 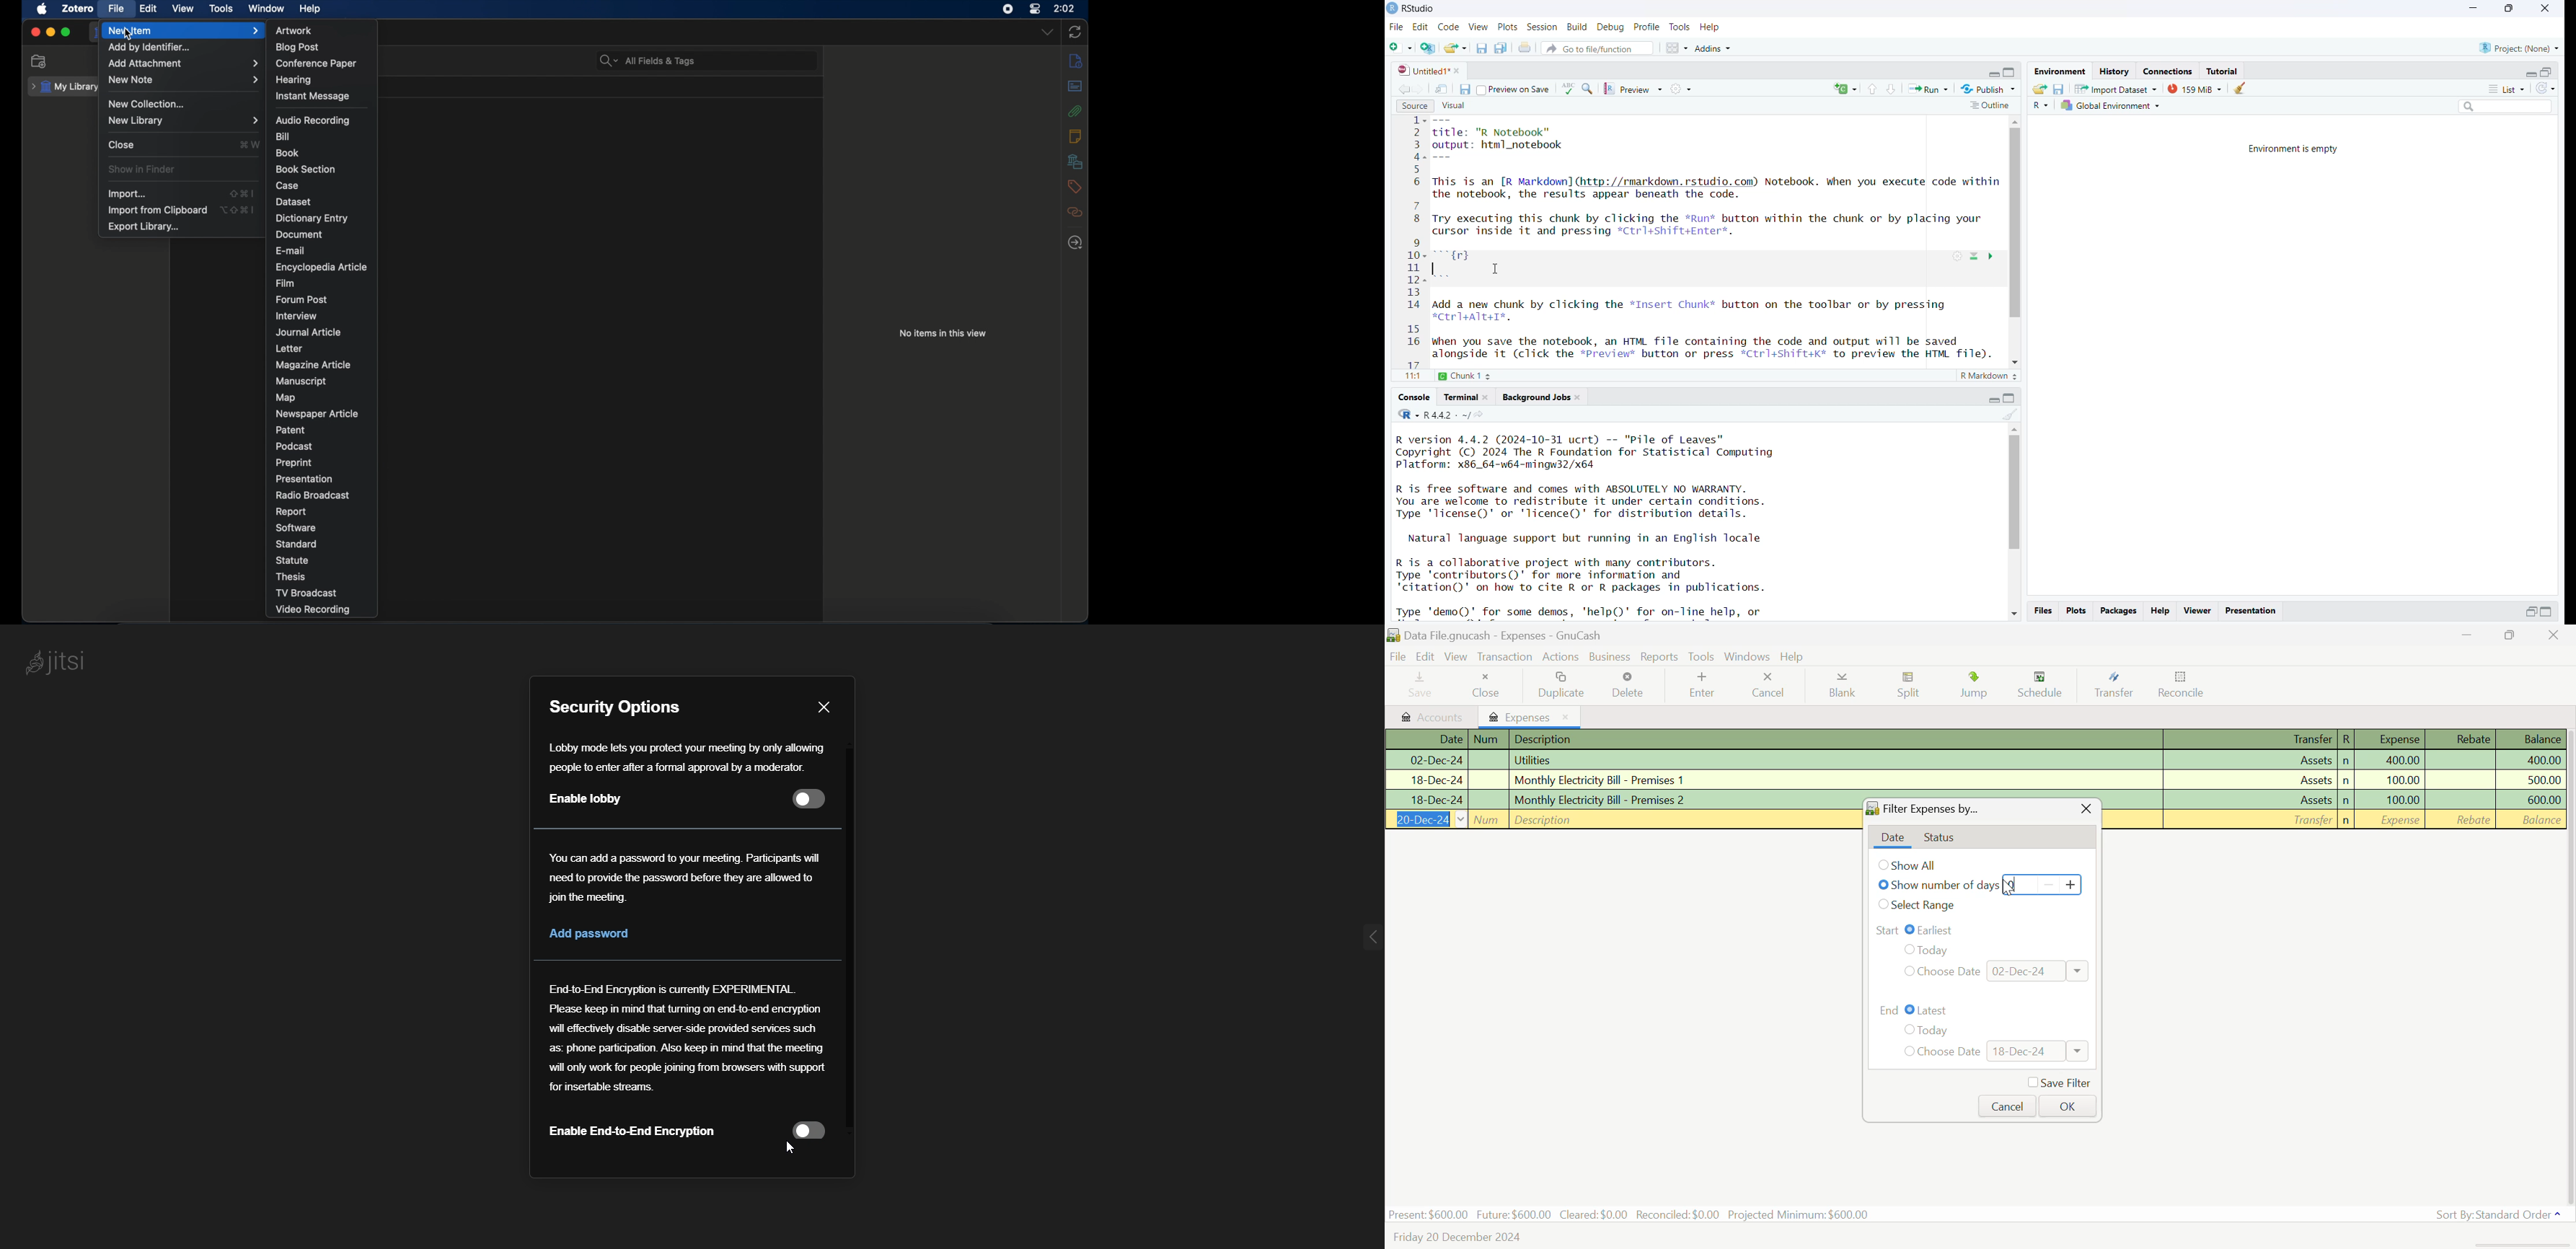 What do you see at coordinates (1430, 48) in the screenshot?
I see `create a project` at bounding box center [1430, 48].